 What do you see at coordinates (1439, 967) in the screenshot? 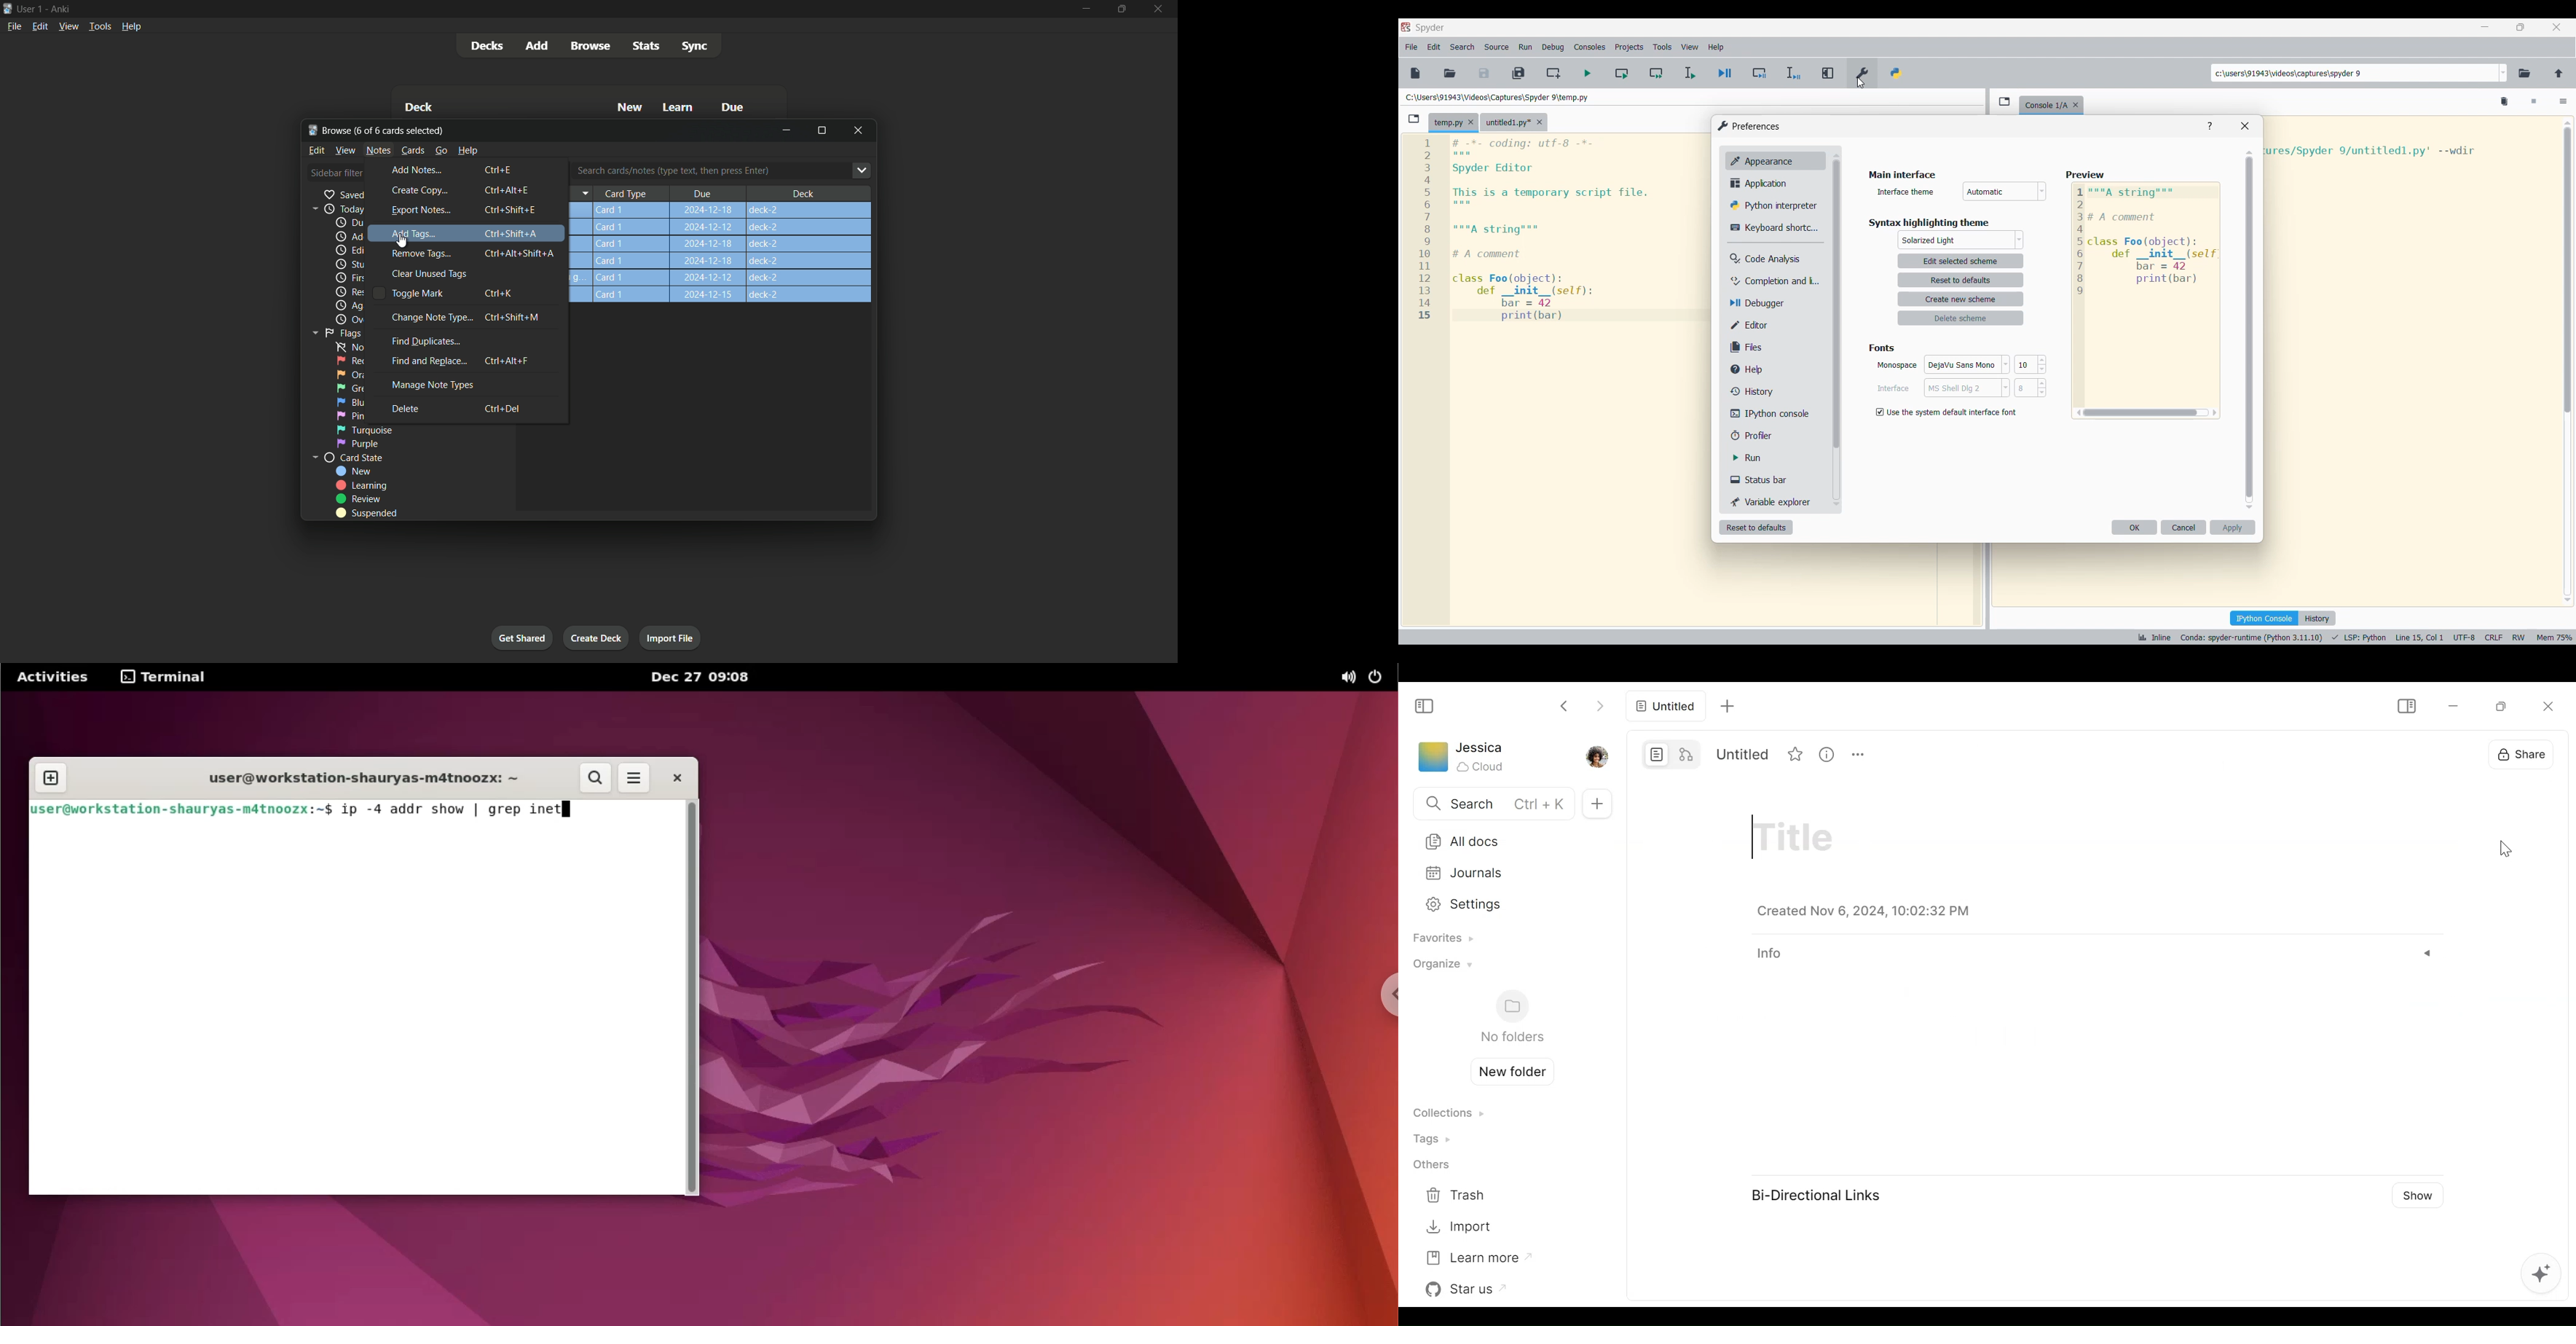
I see `Organize` at bounding box center [1439, 967].